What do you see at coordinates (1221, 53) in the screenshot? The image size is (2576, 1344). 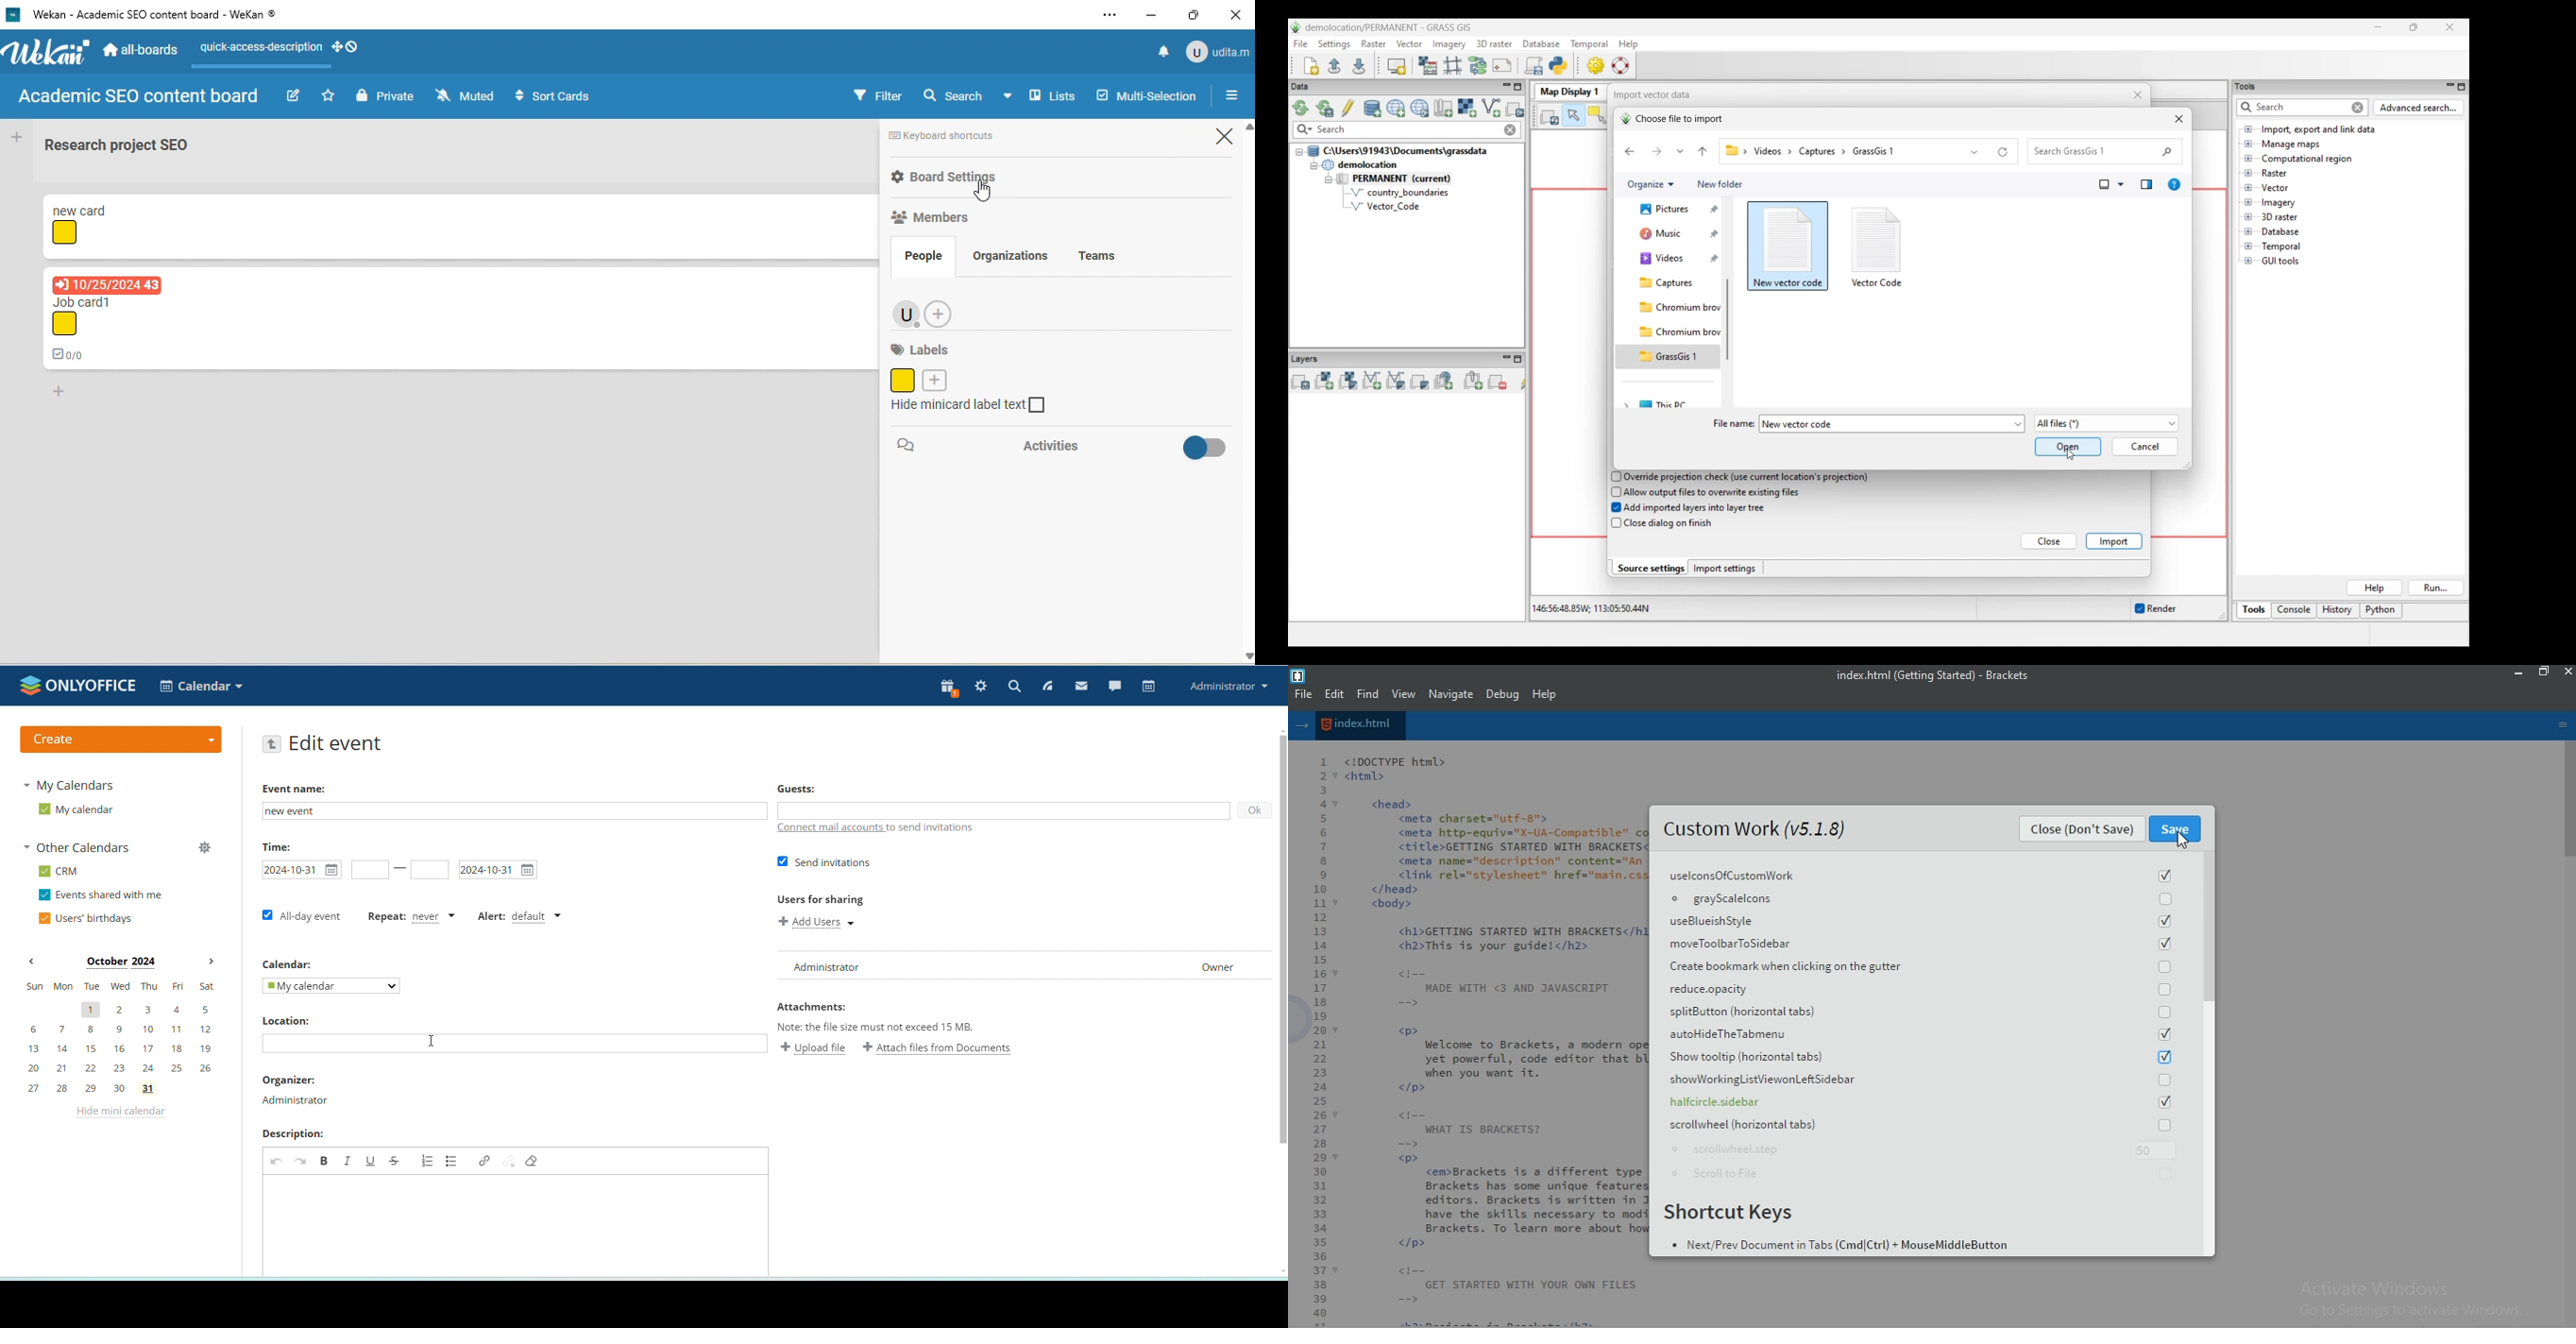 I see `udita m` at bounding box center [1221, 53].